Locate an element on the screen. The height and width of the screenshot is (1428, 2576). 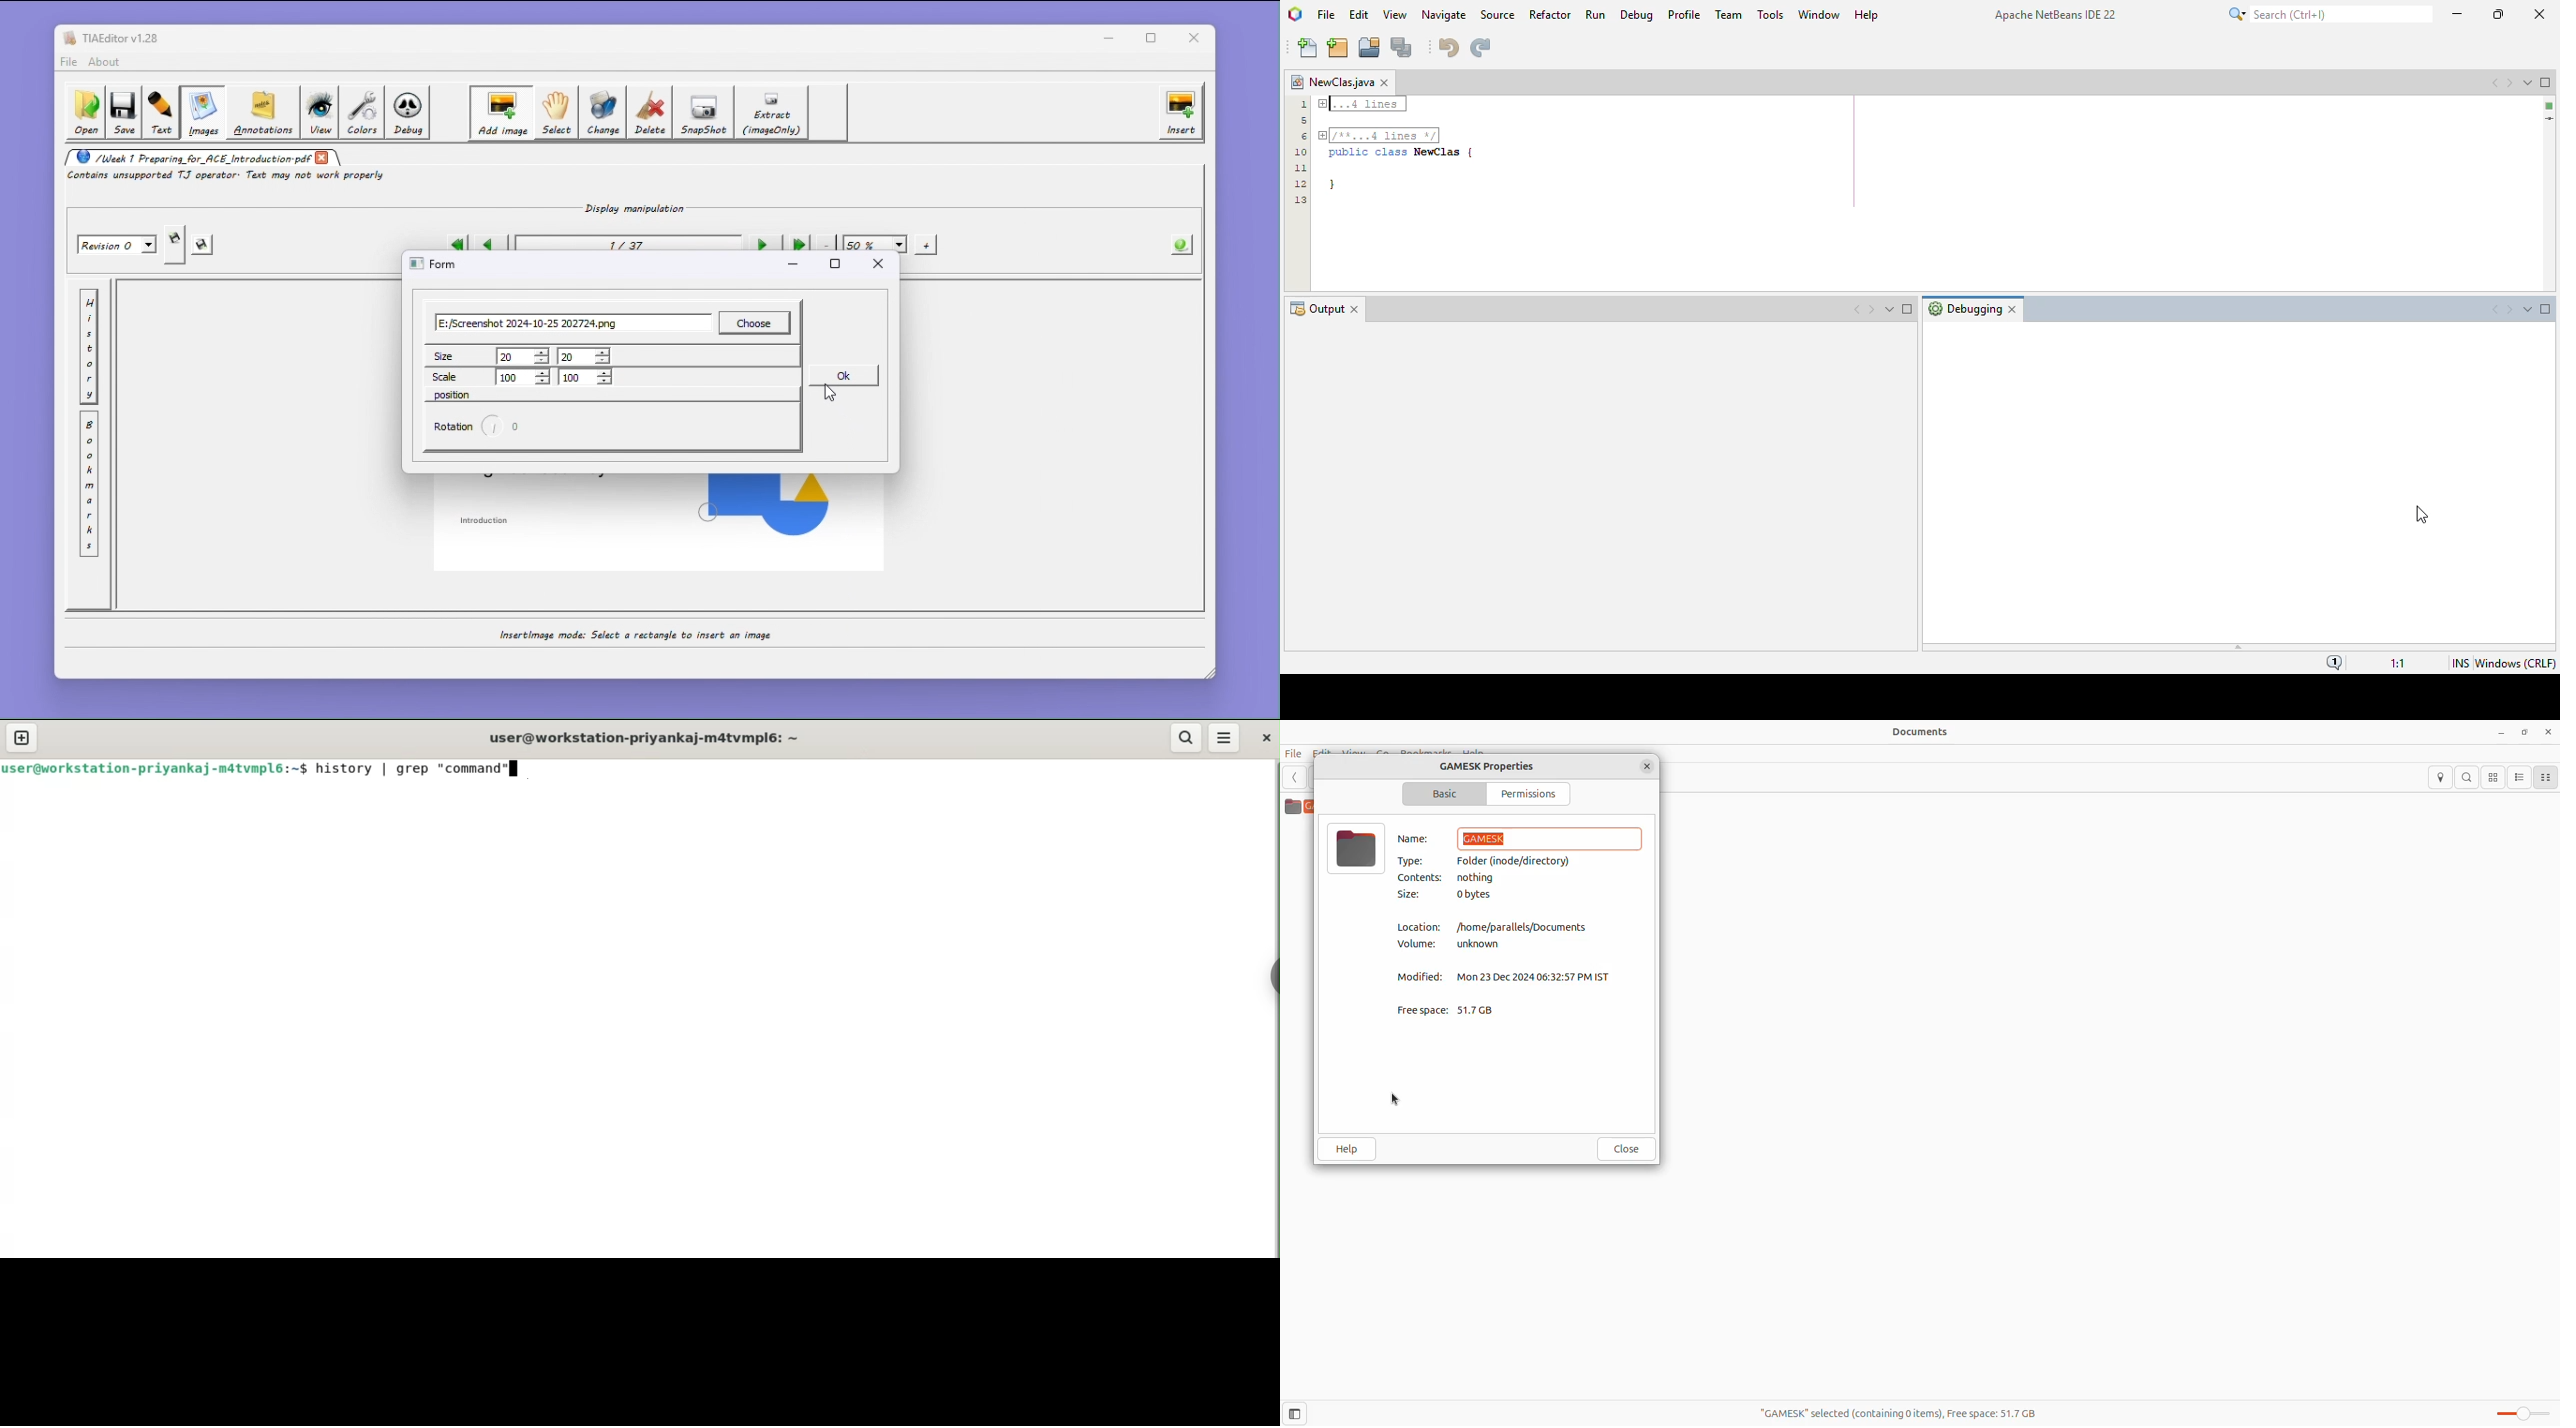
new project is located at coordinates (1338, 48).